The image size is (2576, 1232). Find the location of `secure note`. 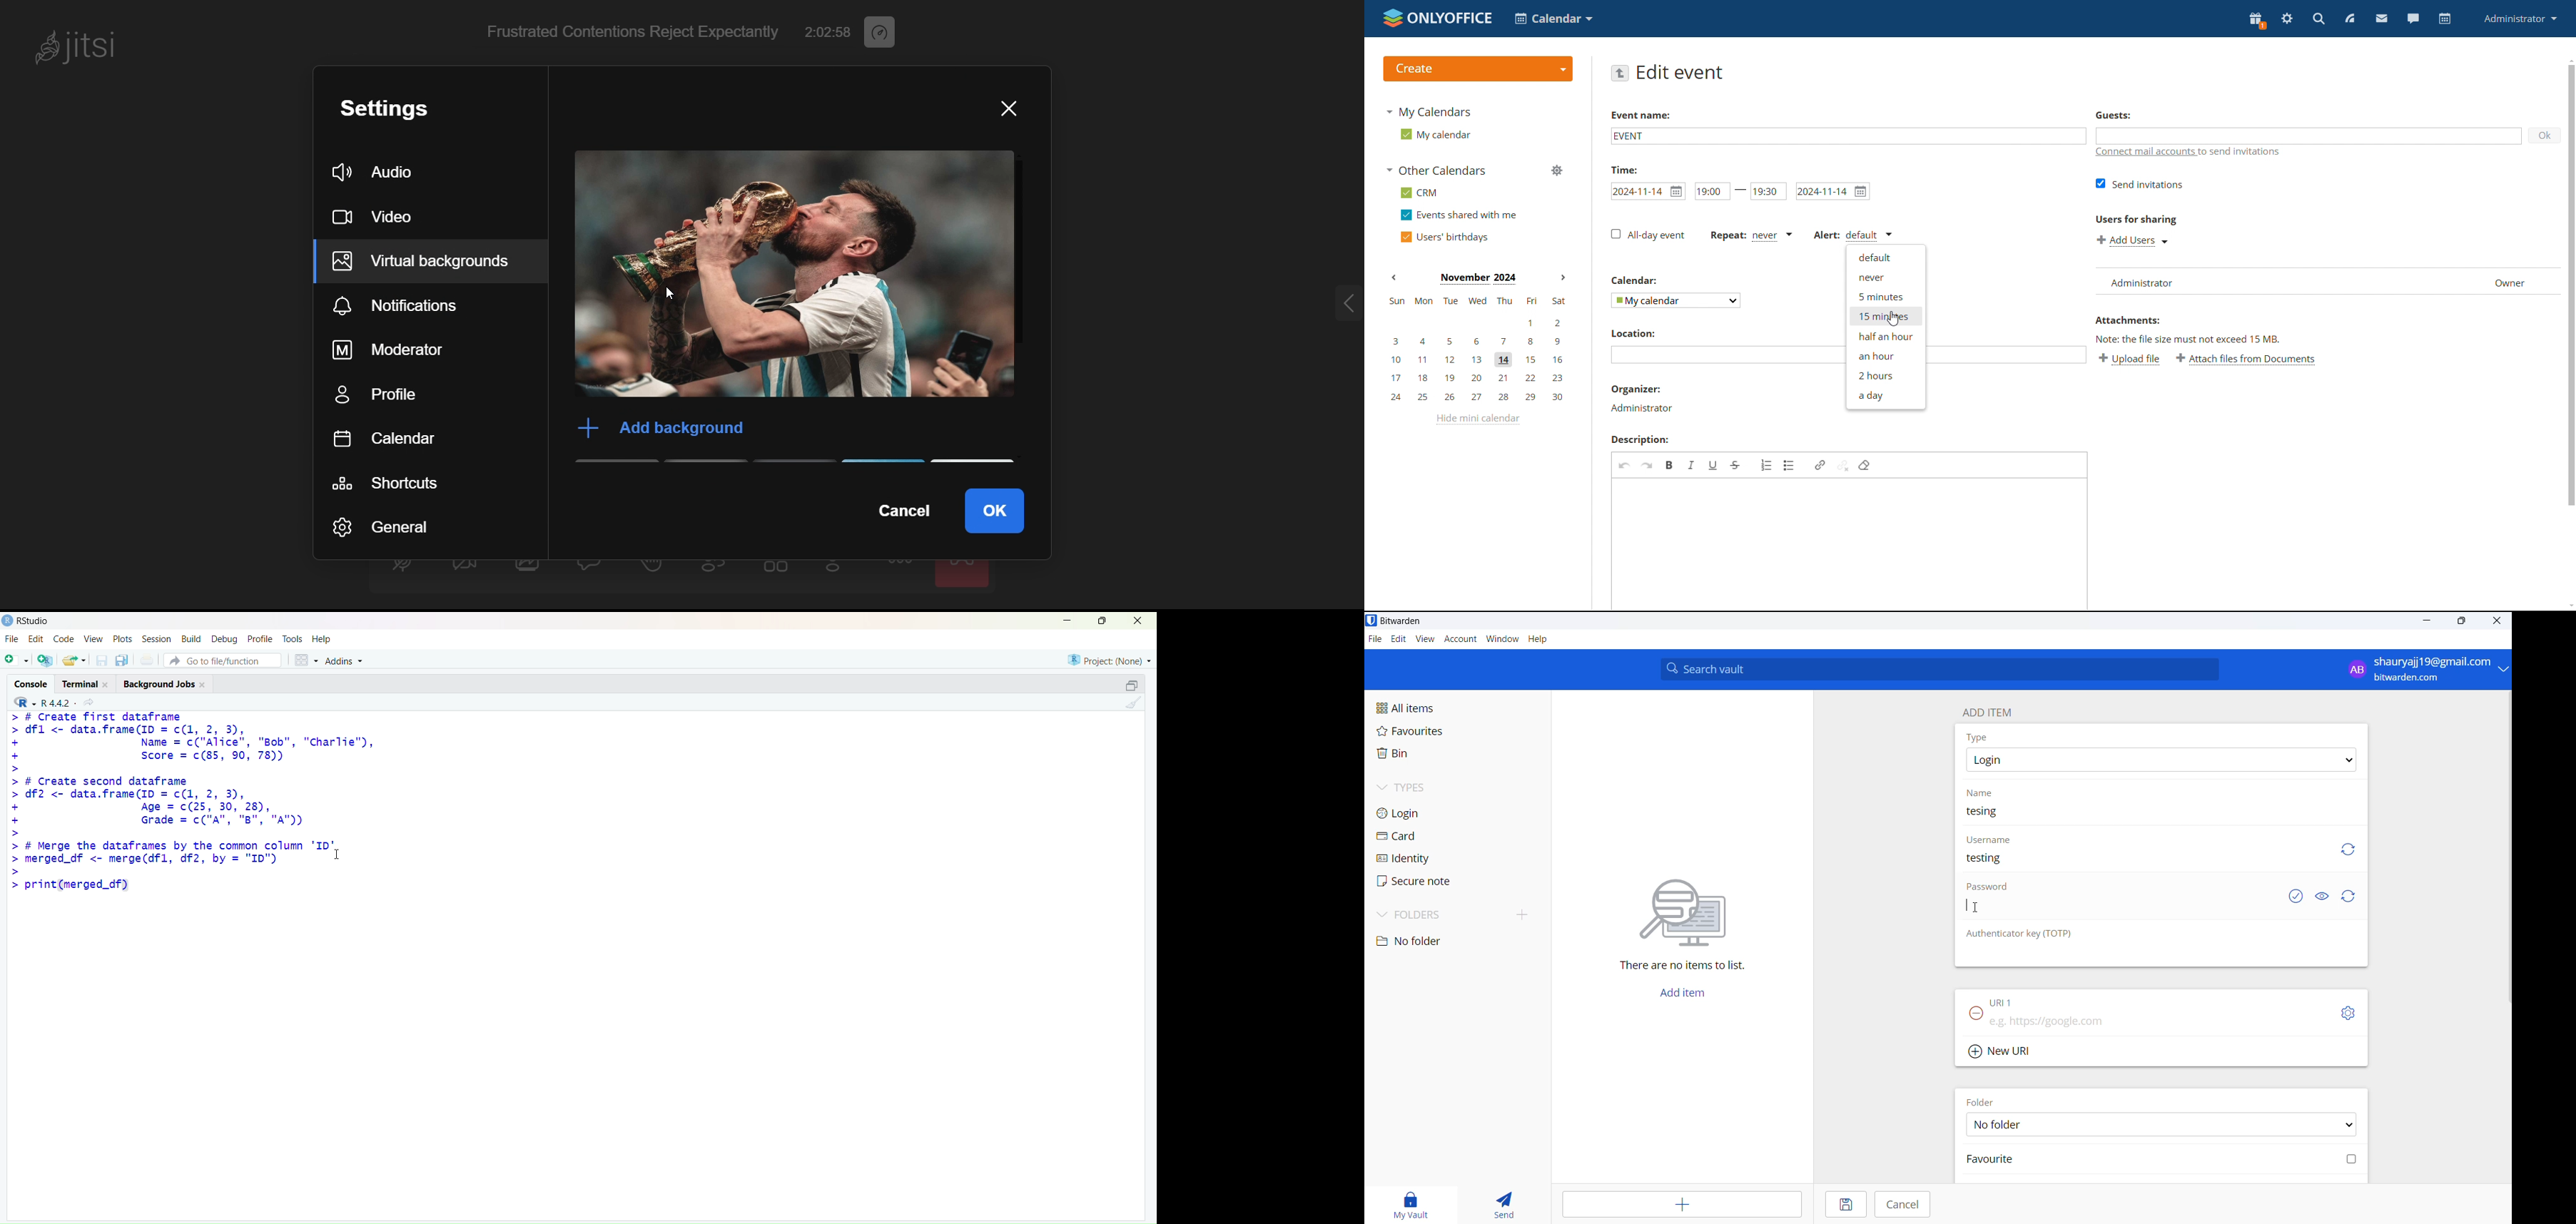

secure note is located at coordinates (1429, 883).